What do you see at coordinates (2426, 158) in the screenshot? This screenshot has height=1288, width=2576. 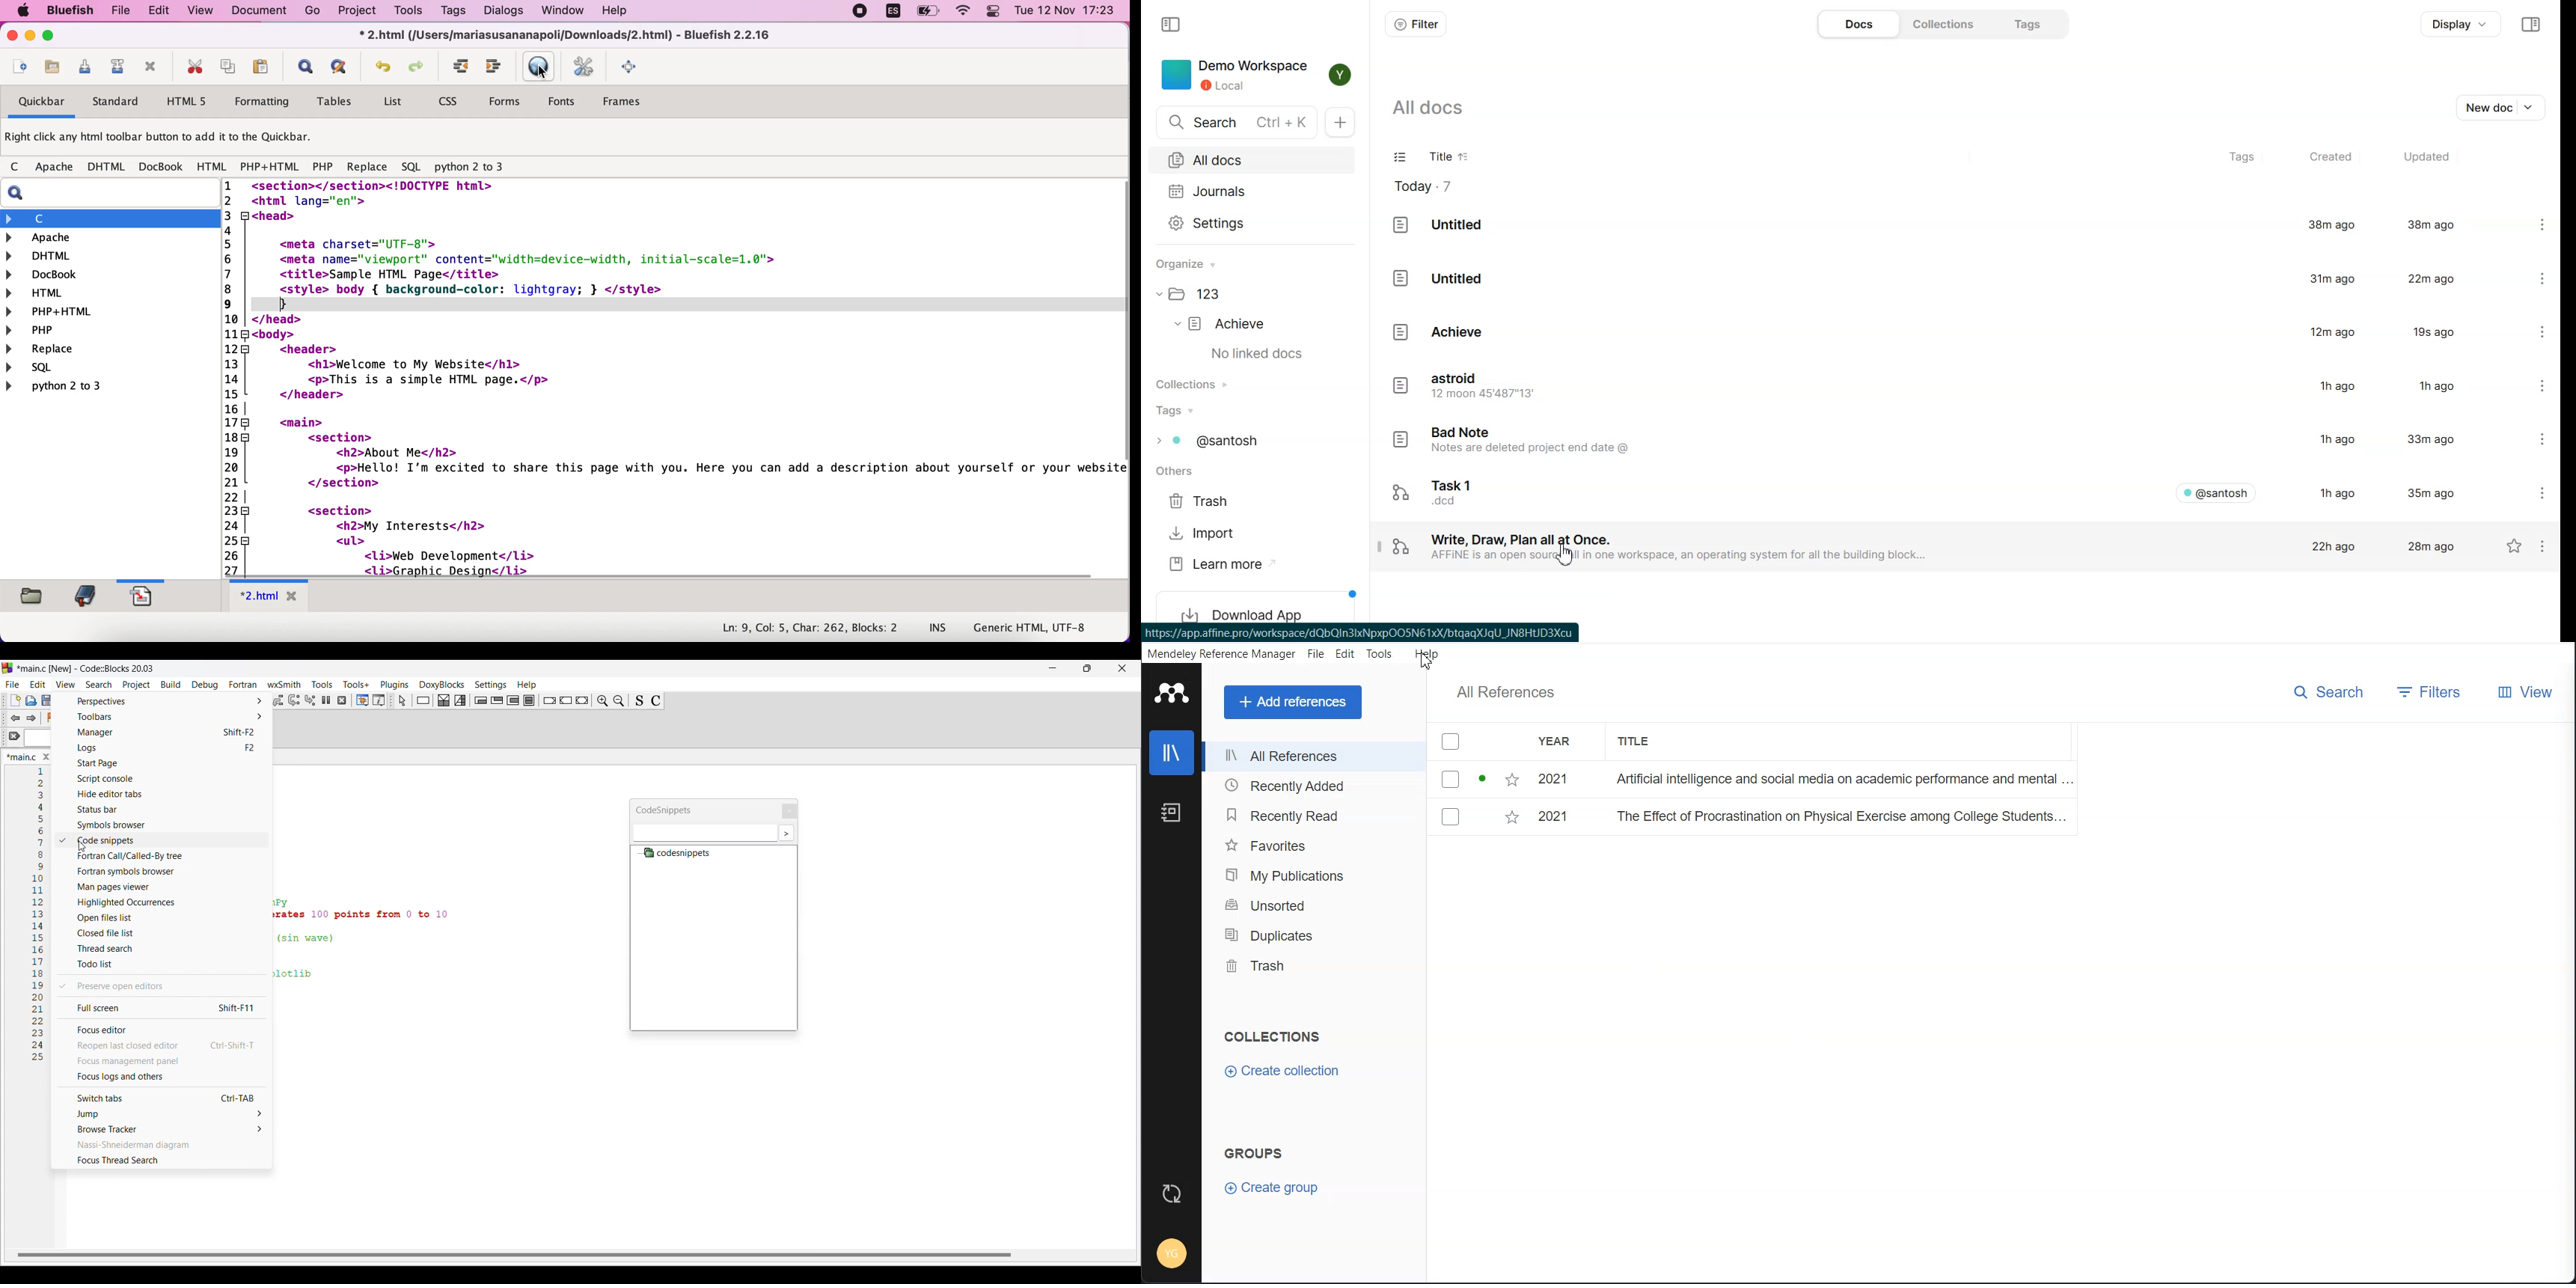 I see `Updated` at bounding box center [2426, 158].